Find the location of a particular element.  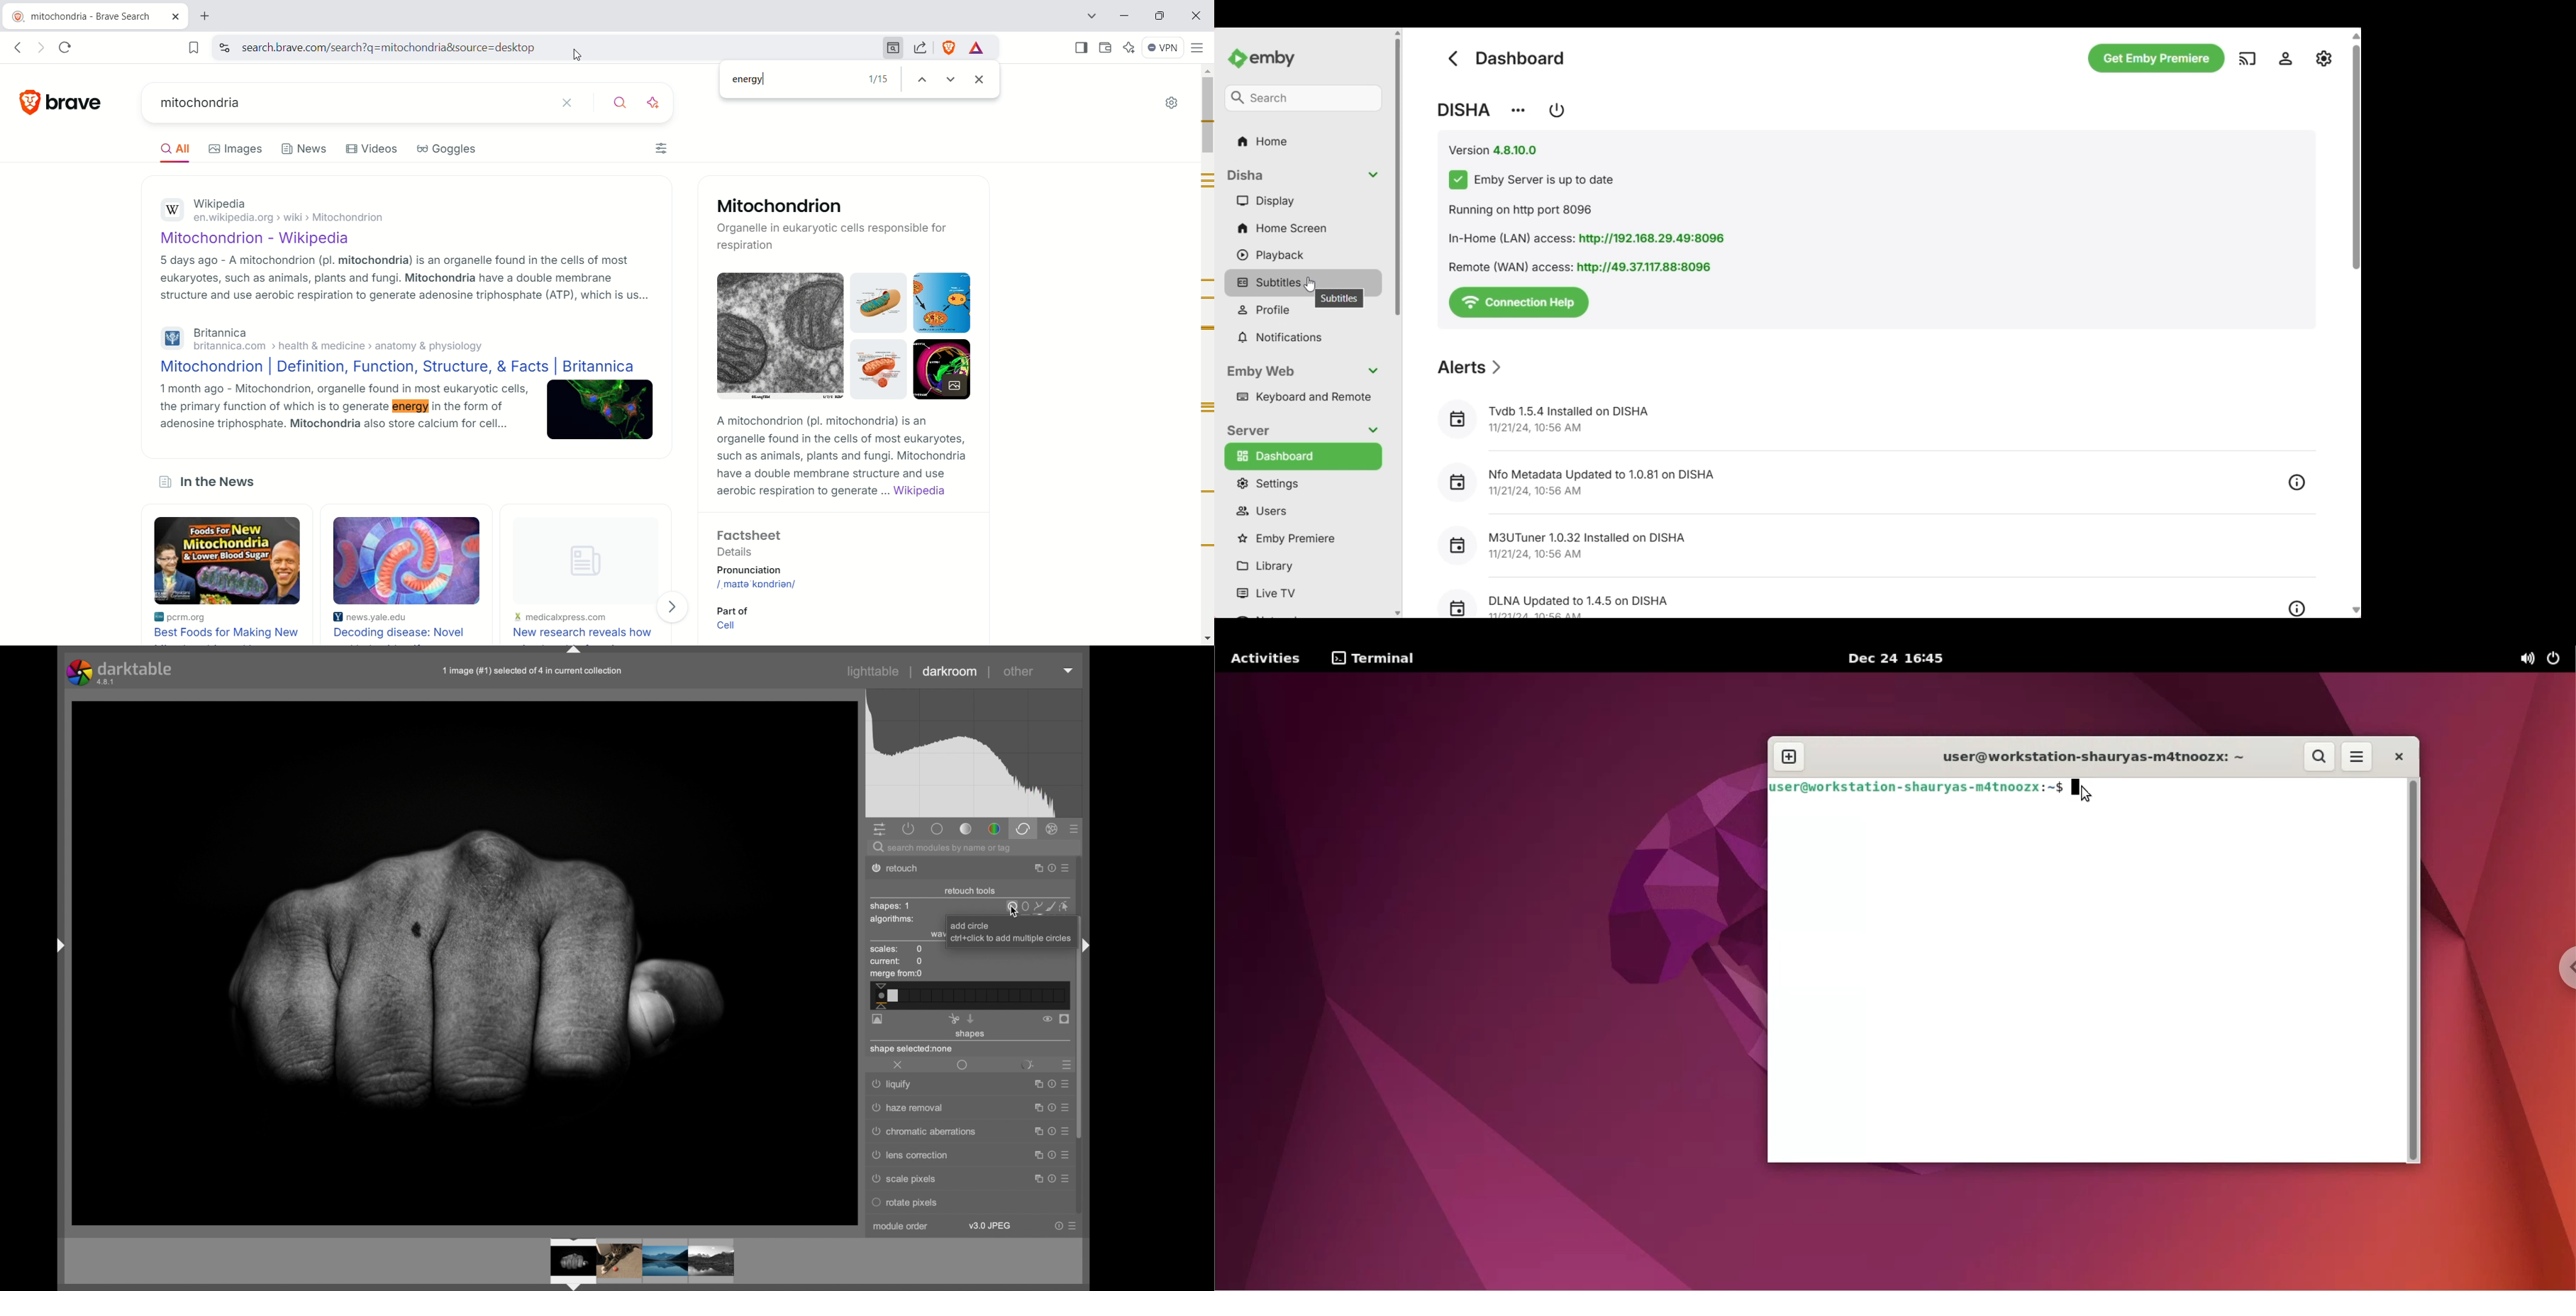

photo is located at coordinates (466, 963).